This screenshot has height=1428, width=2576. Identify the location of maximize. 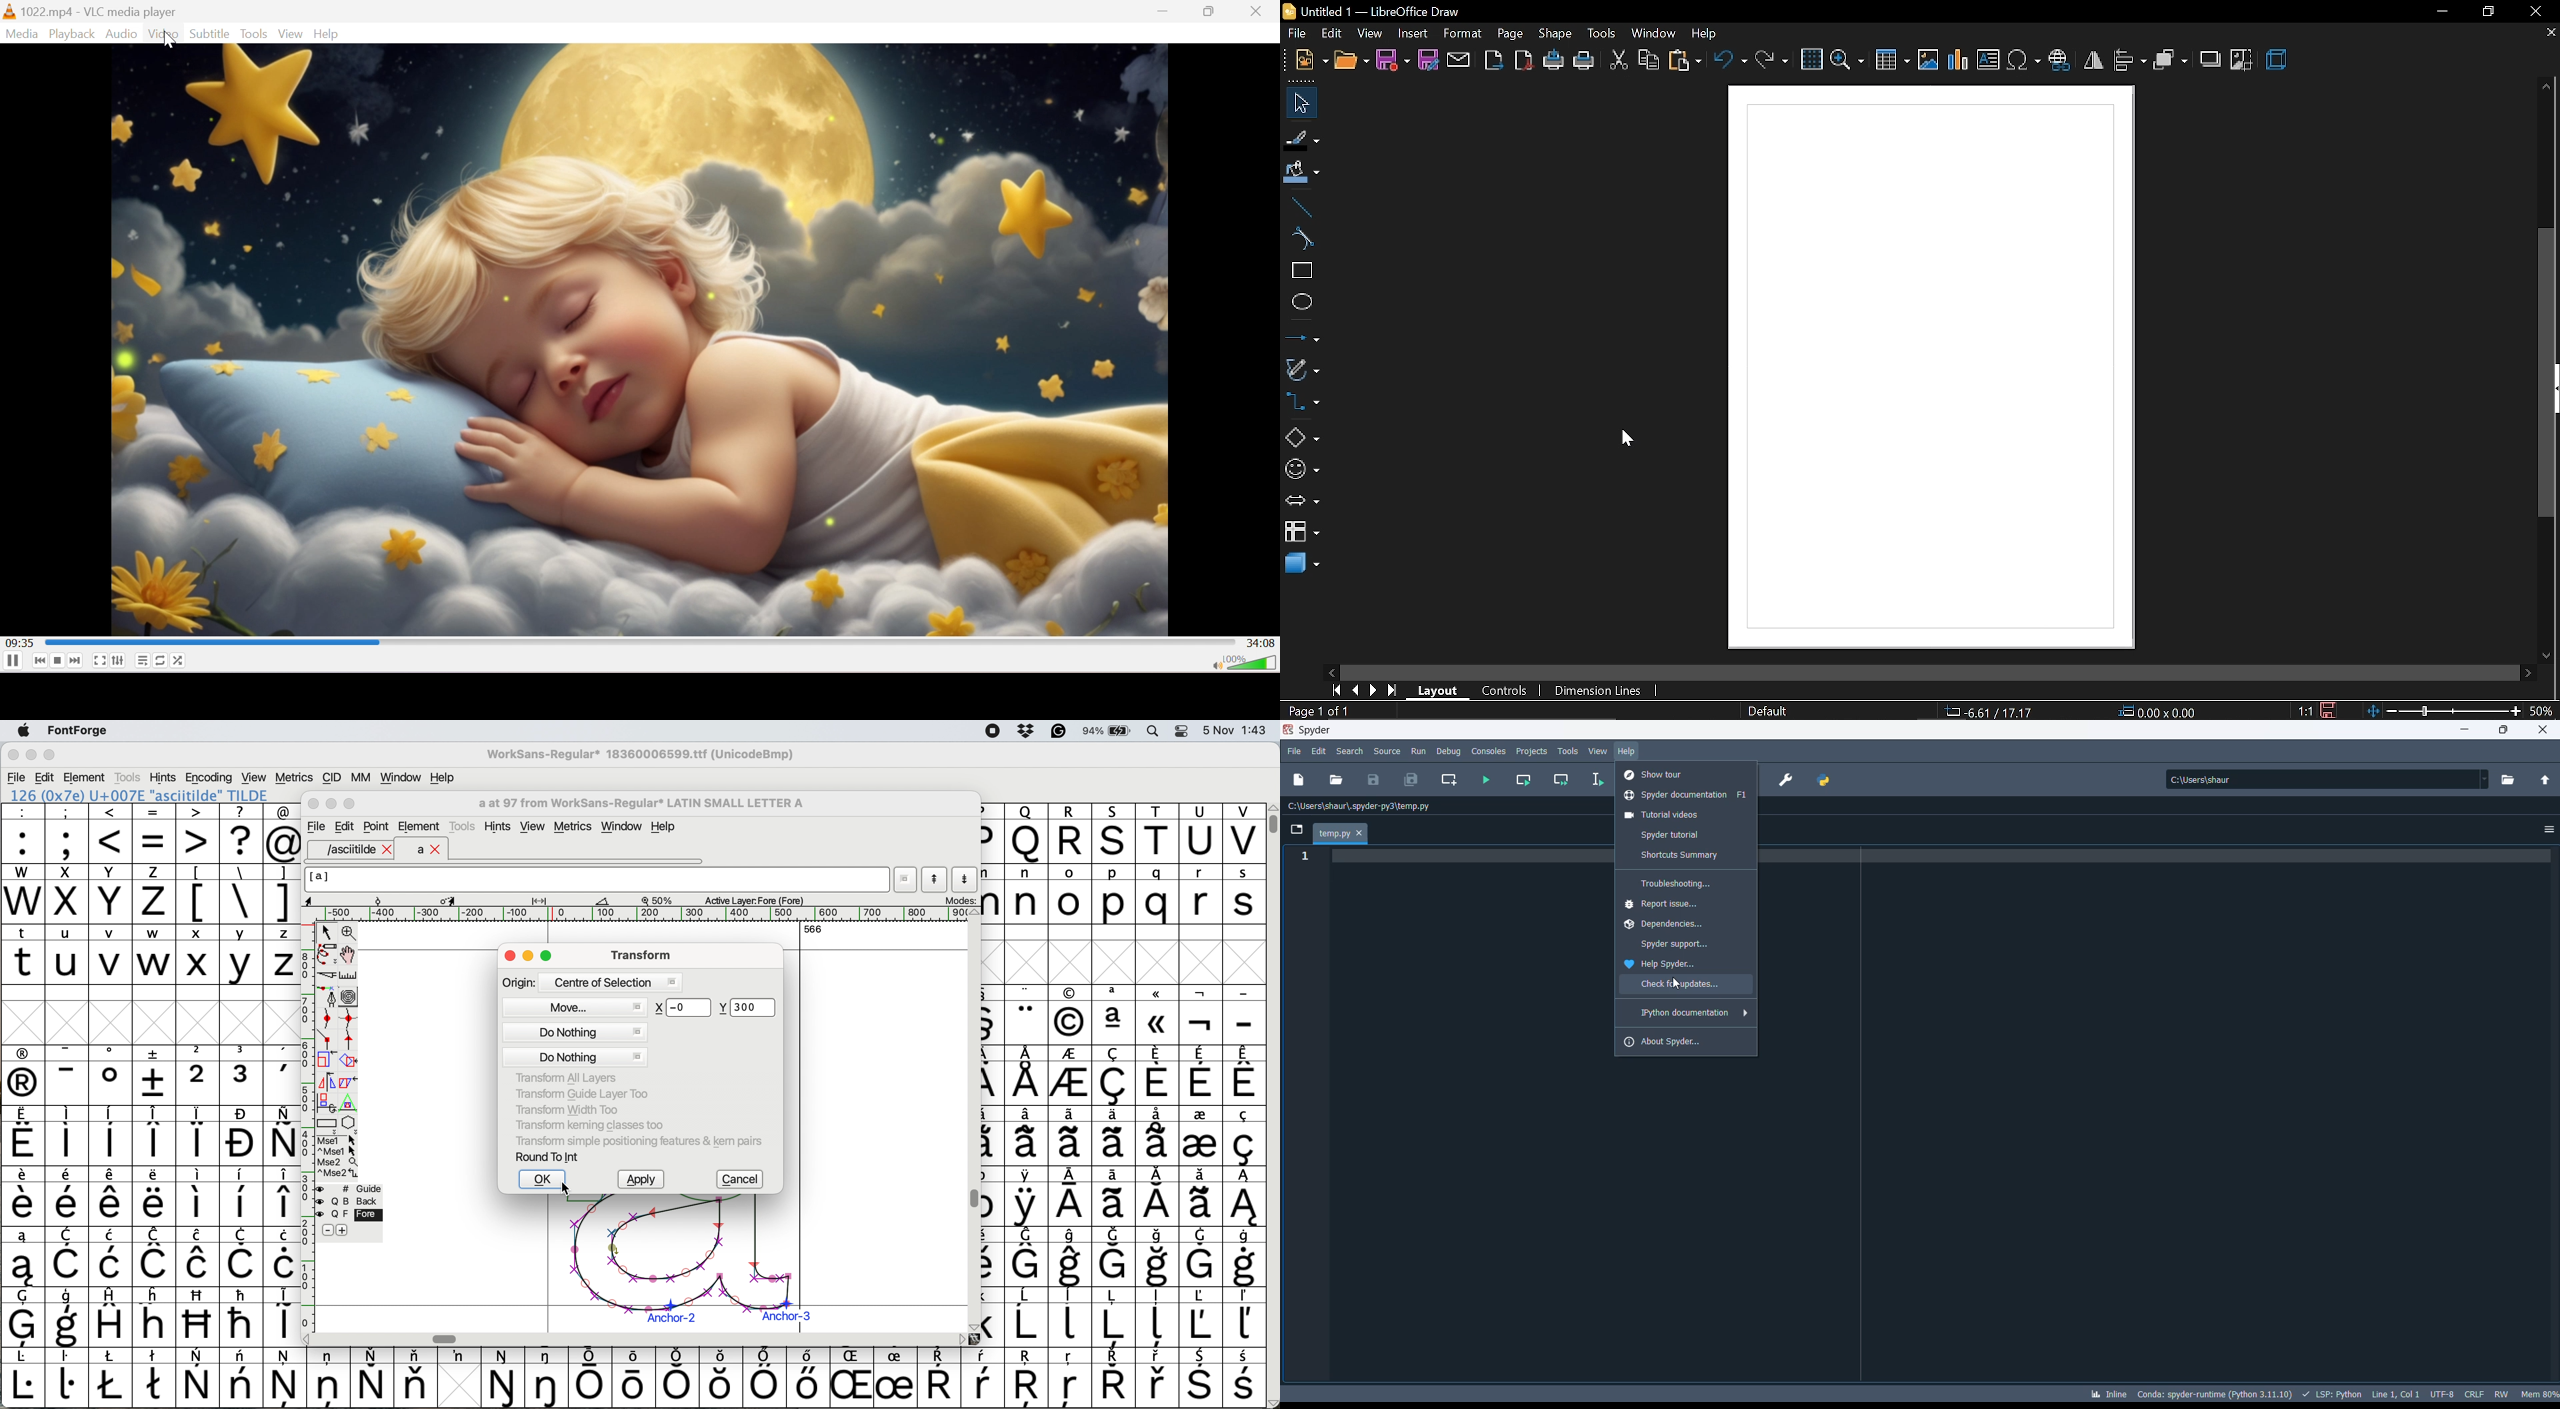
(2504, 731).